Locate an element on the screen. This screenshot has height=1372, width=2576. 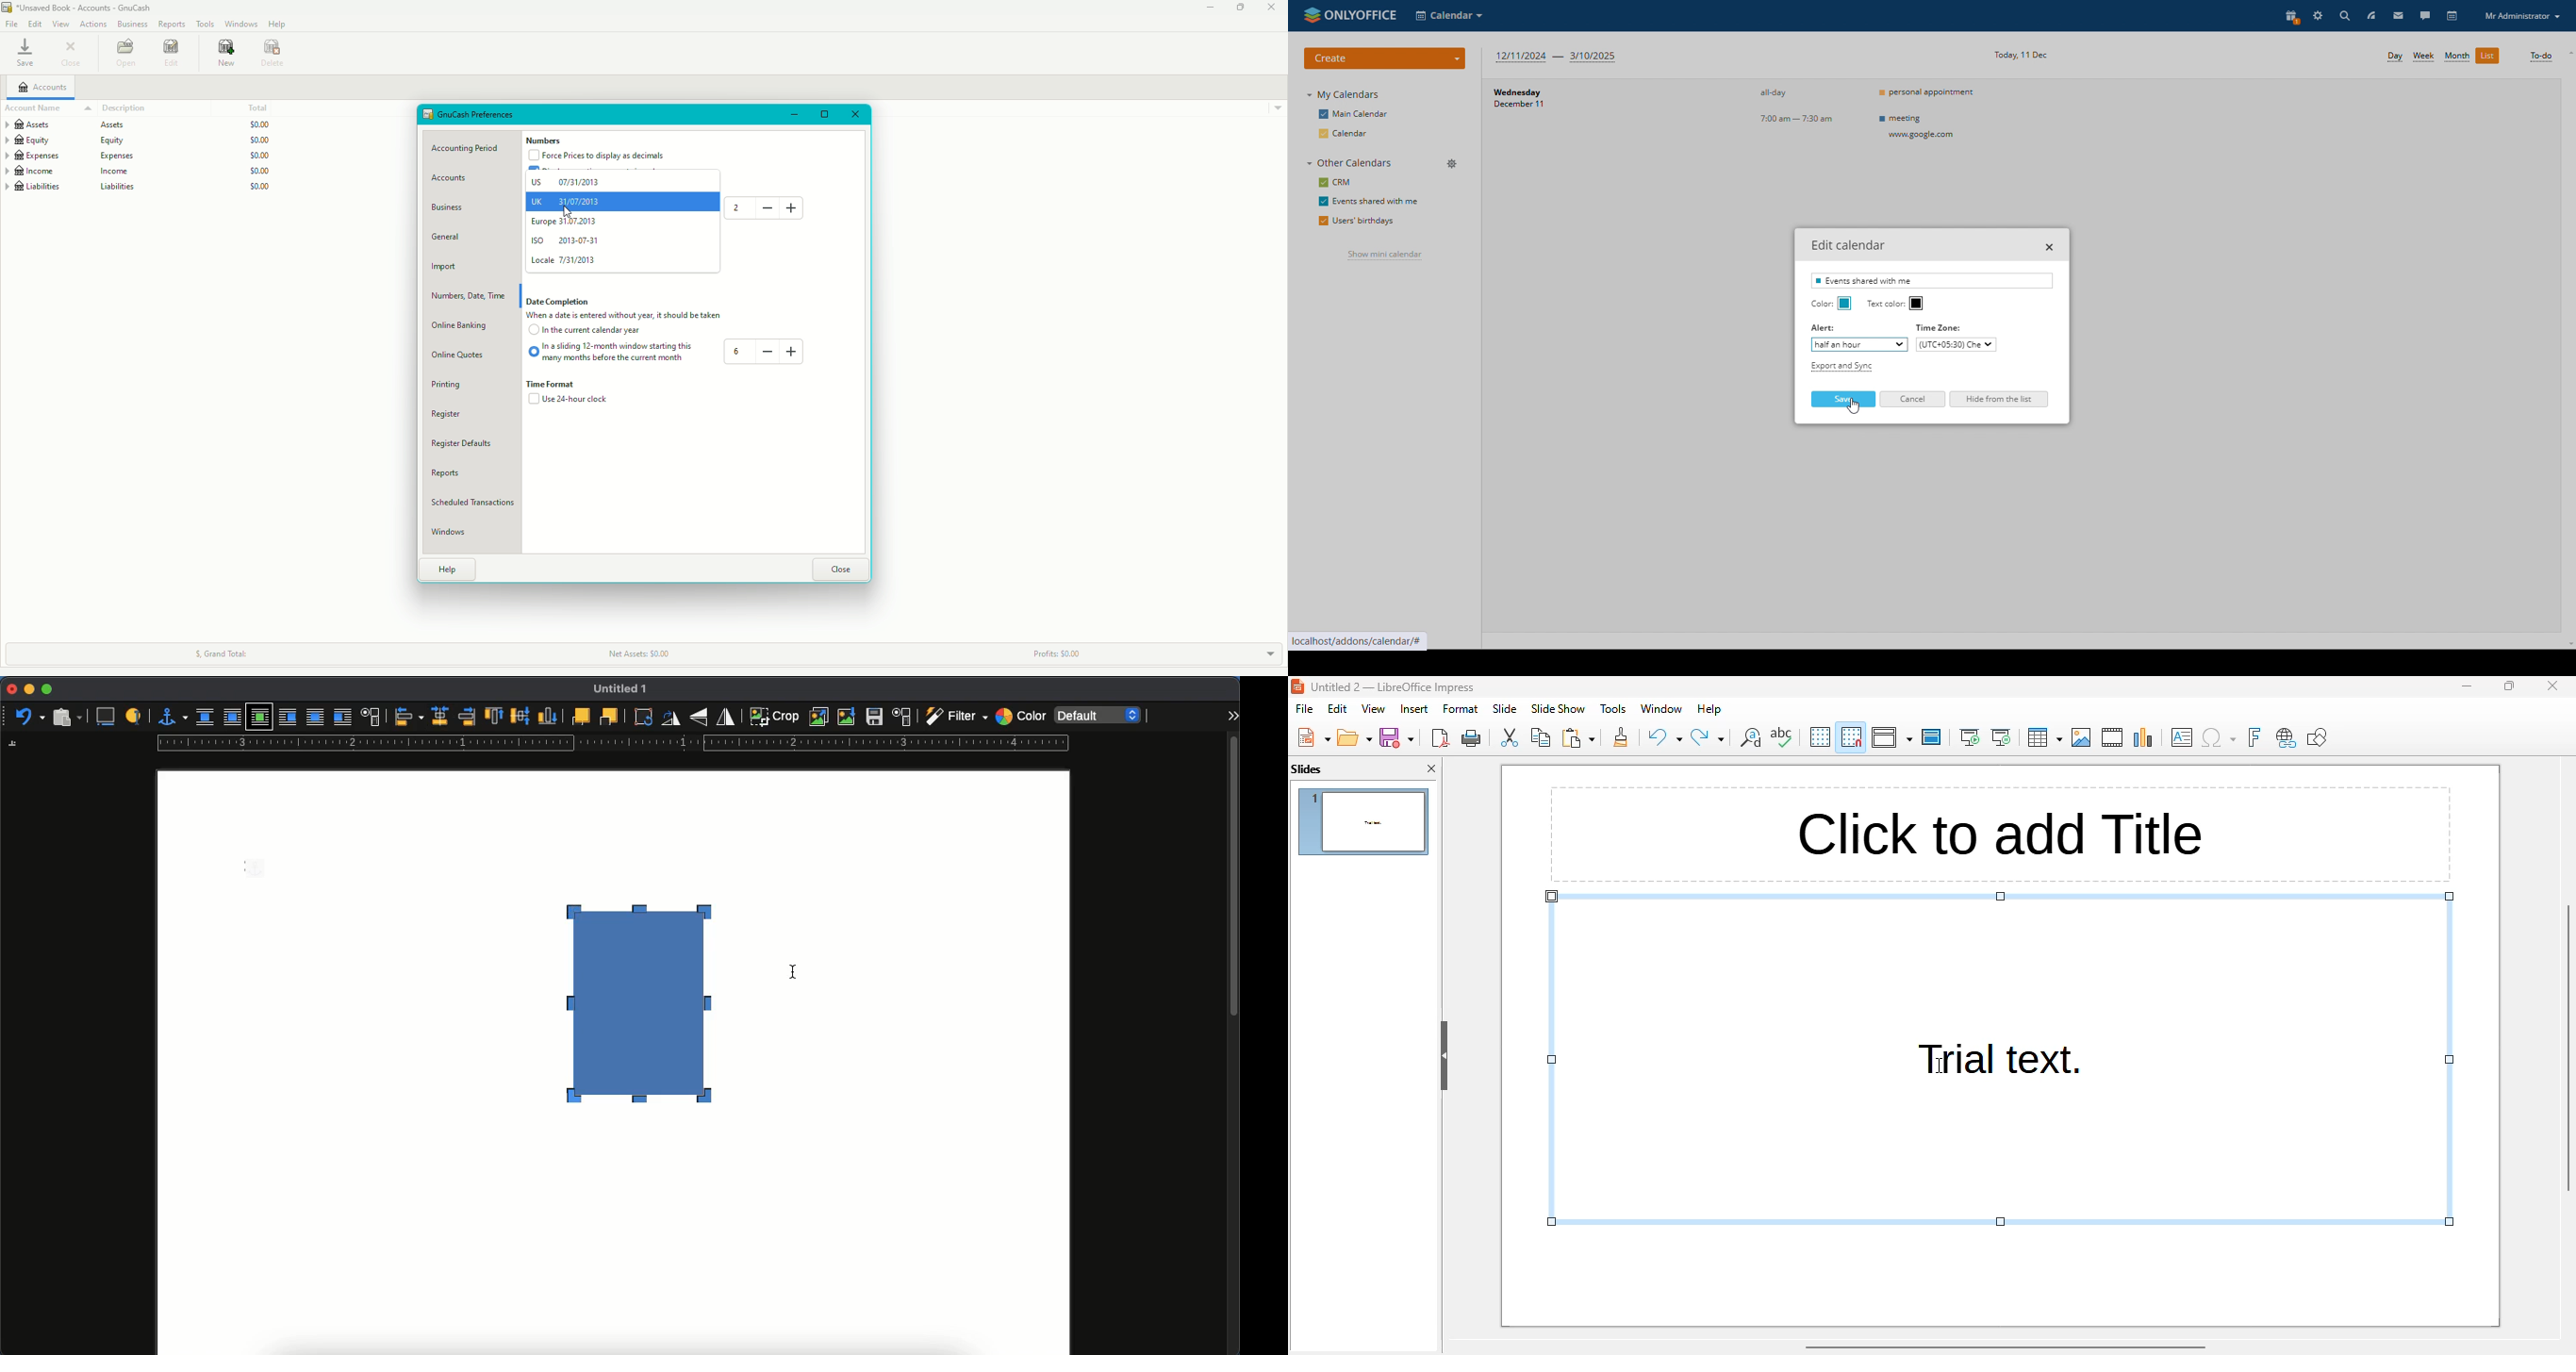
Click to add title is located at coordinates (2001, 834).